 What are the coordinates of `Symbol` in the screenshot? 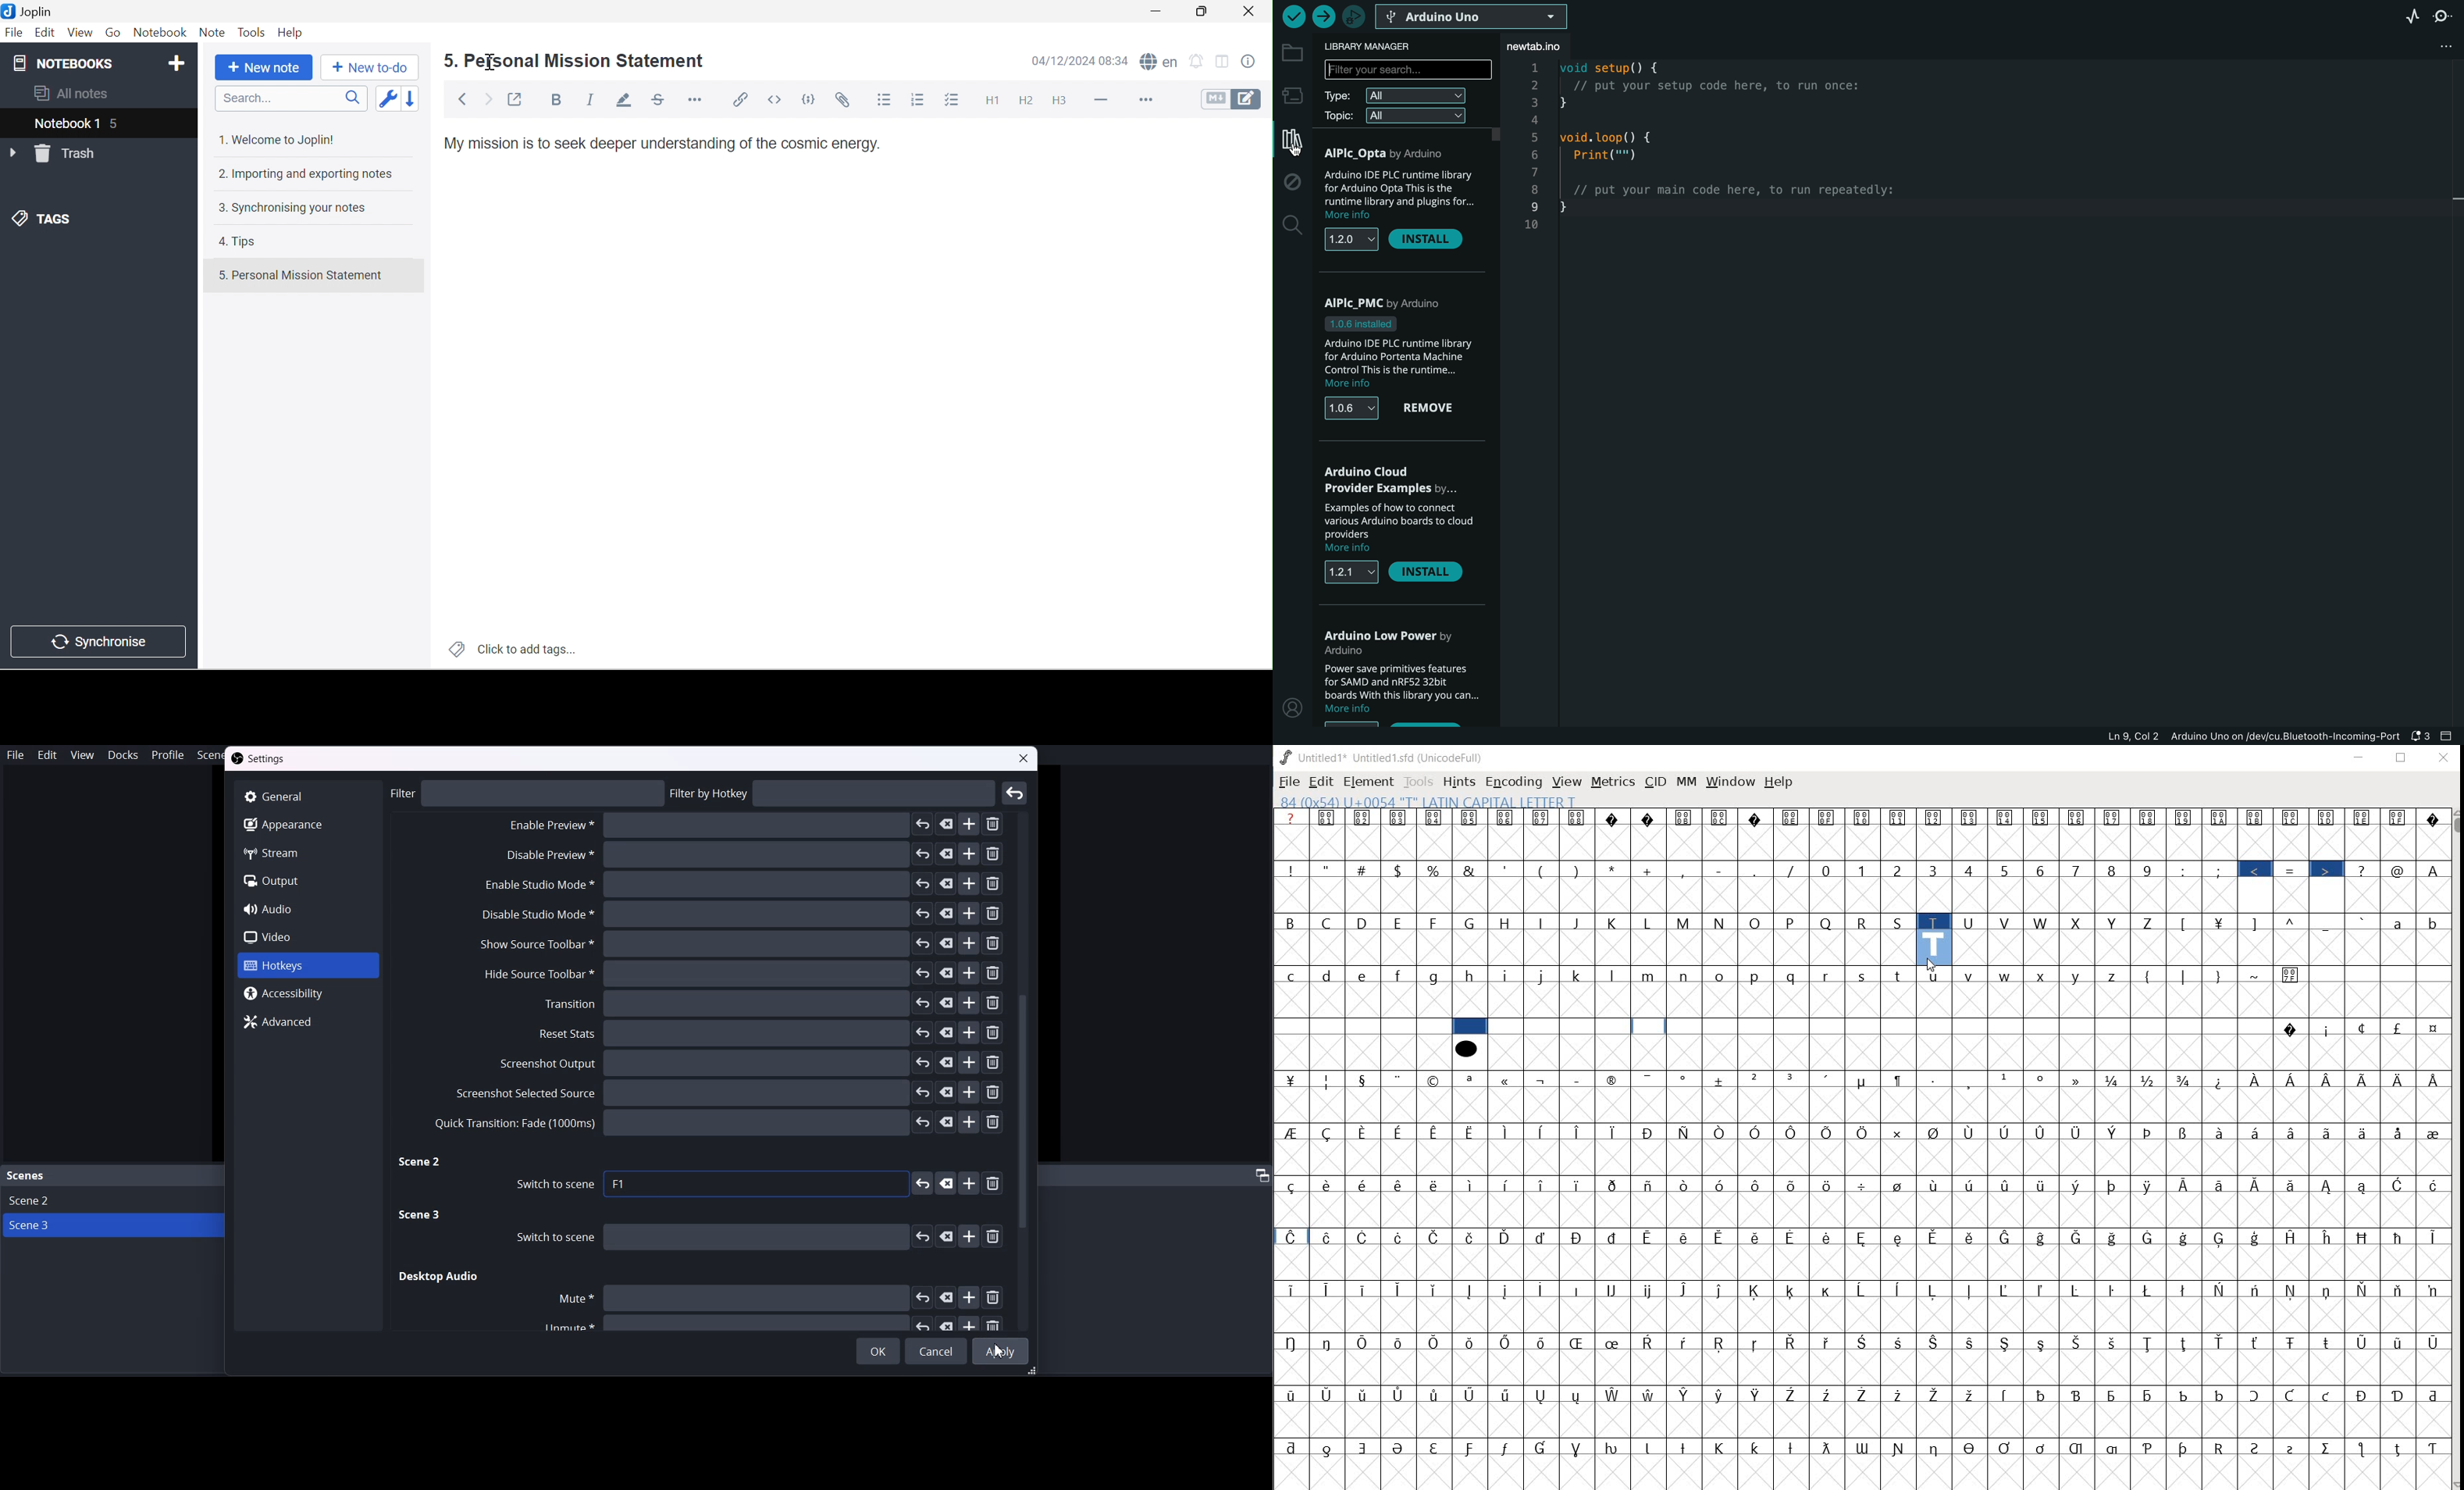 It's located at (1507, 1080).